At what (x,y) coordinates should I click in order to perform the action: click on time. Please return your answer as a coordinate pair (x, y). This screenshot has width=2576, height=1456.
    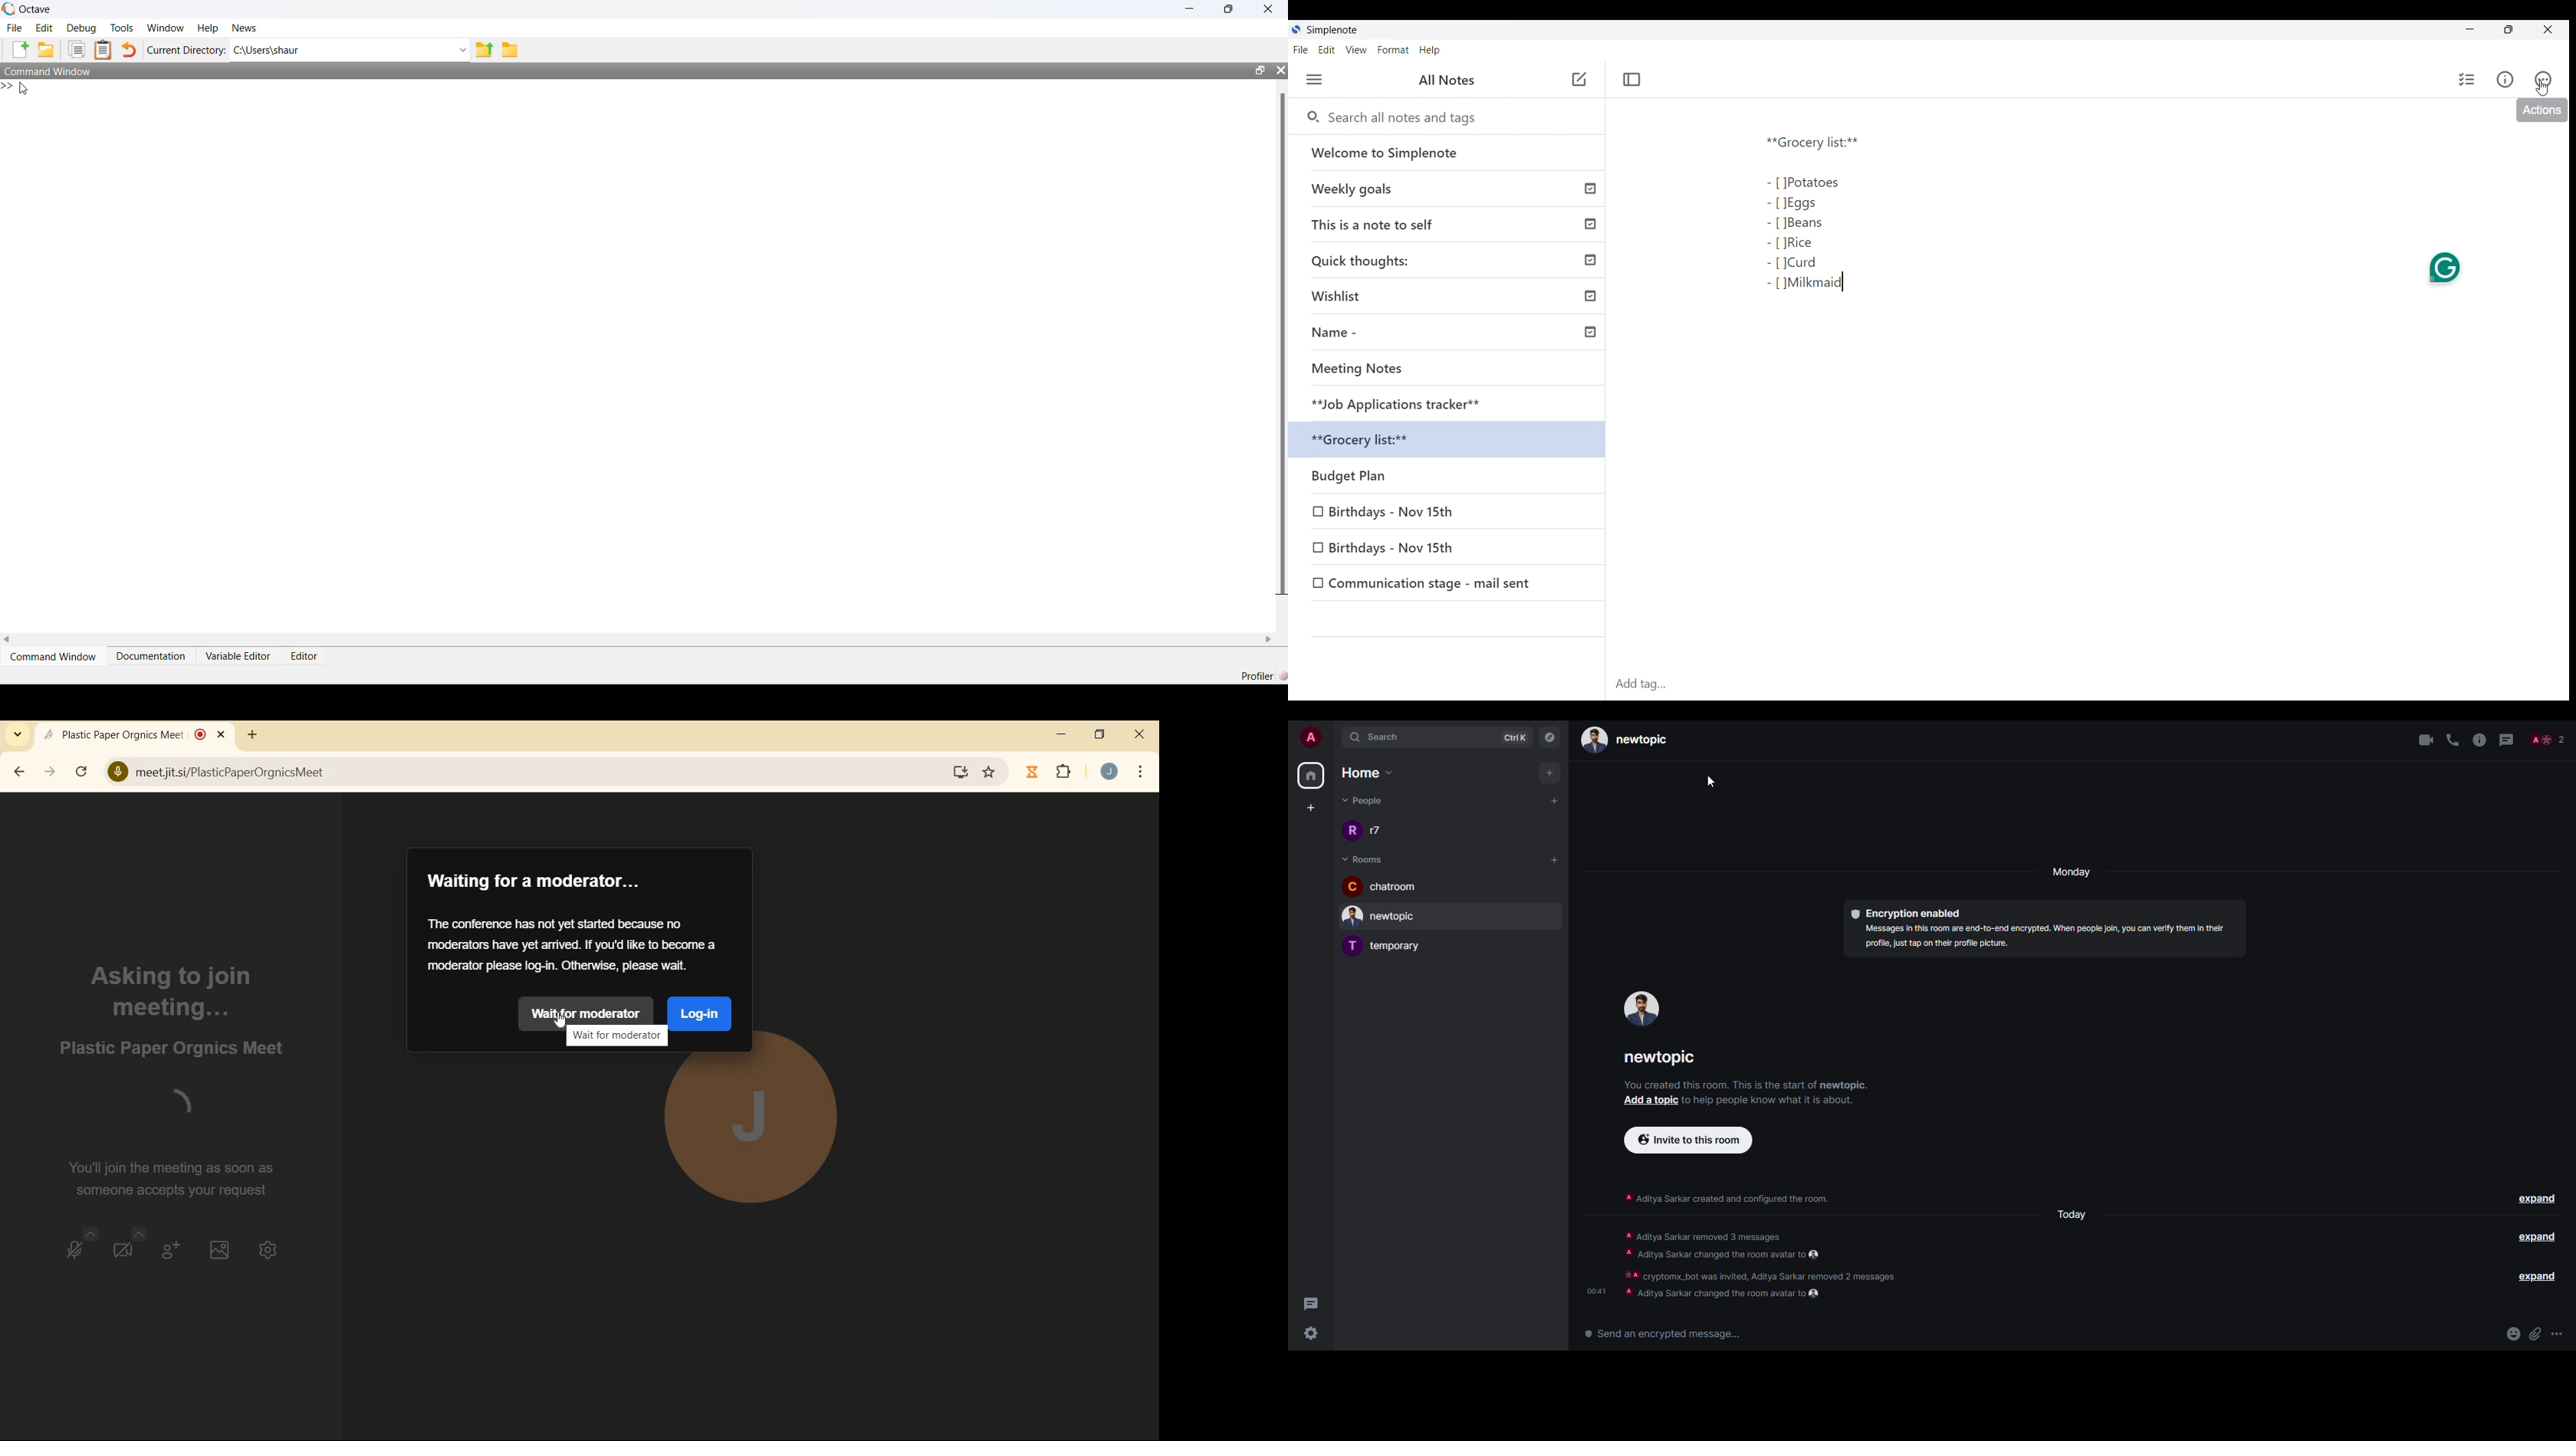
    Looking at the image, I should click on (1594, 1291).